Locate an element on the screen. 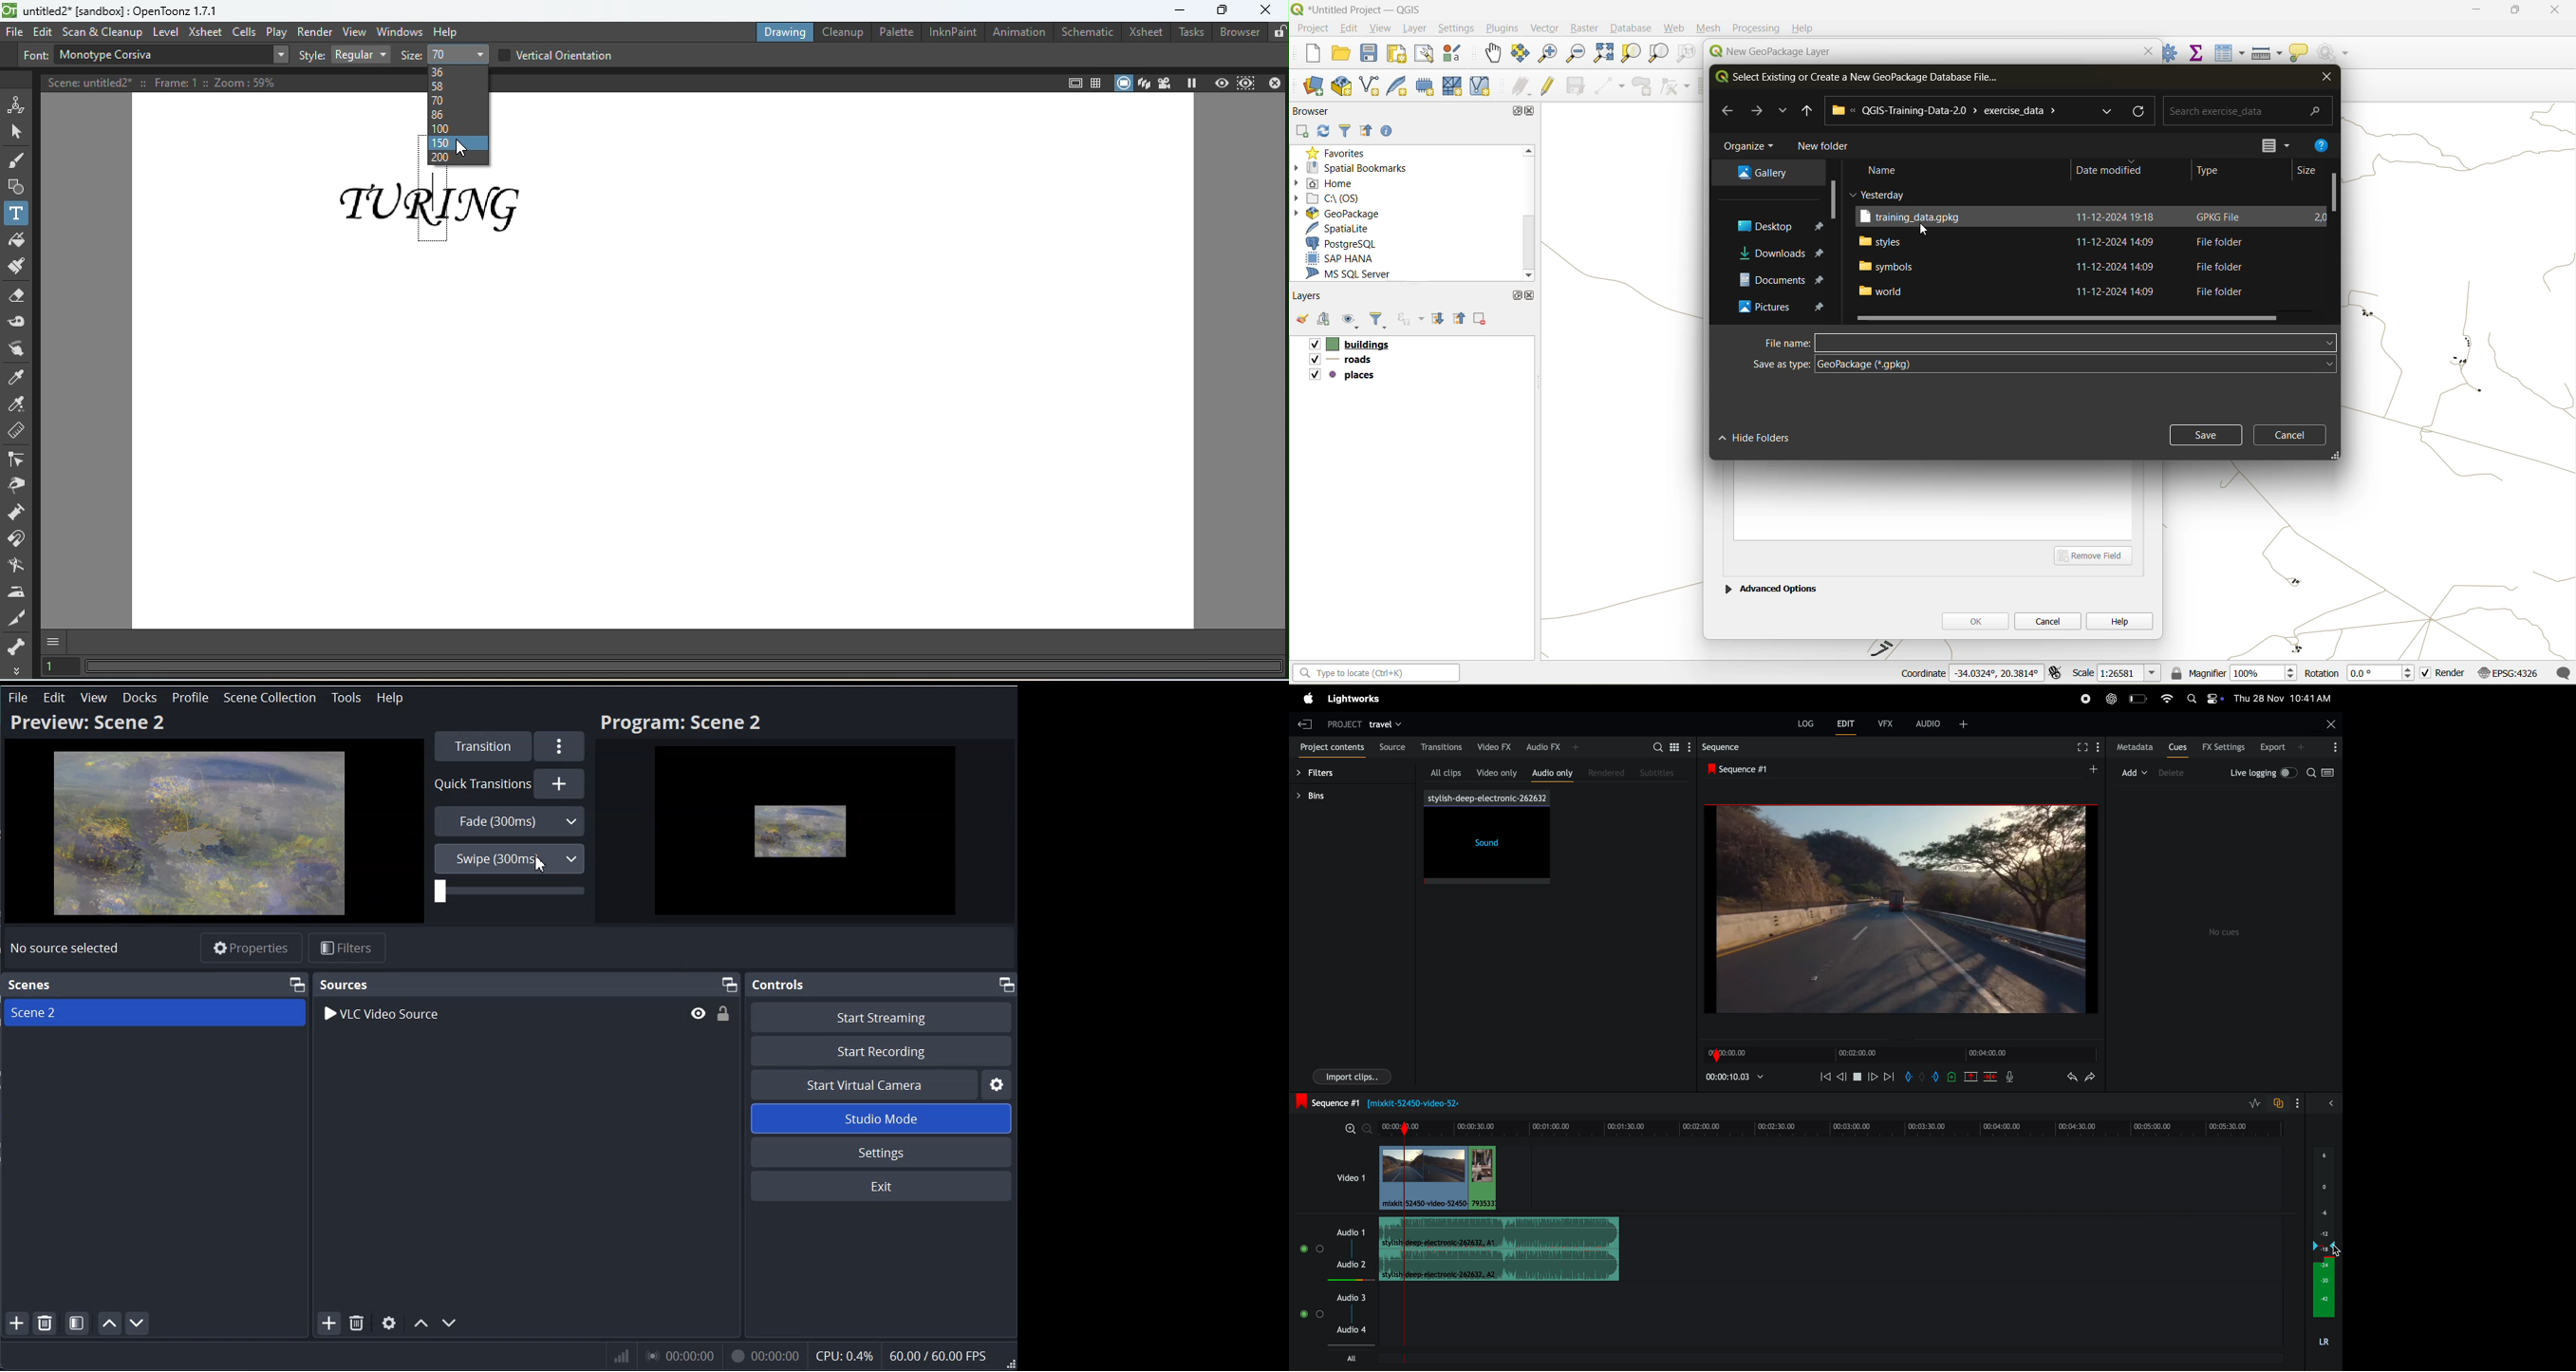 This screenshot has width=2576, height=1372. Quick Transition is located at coordinates (508, 783).